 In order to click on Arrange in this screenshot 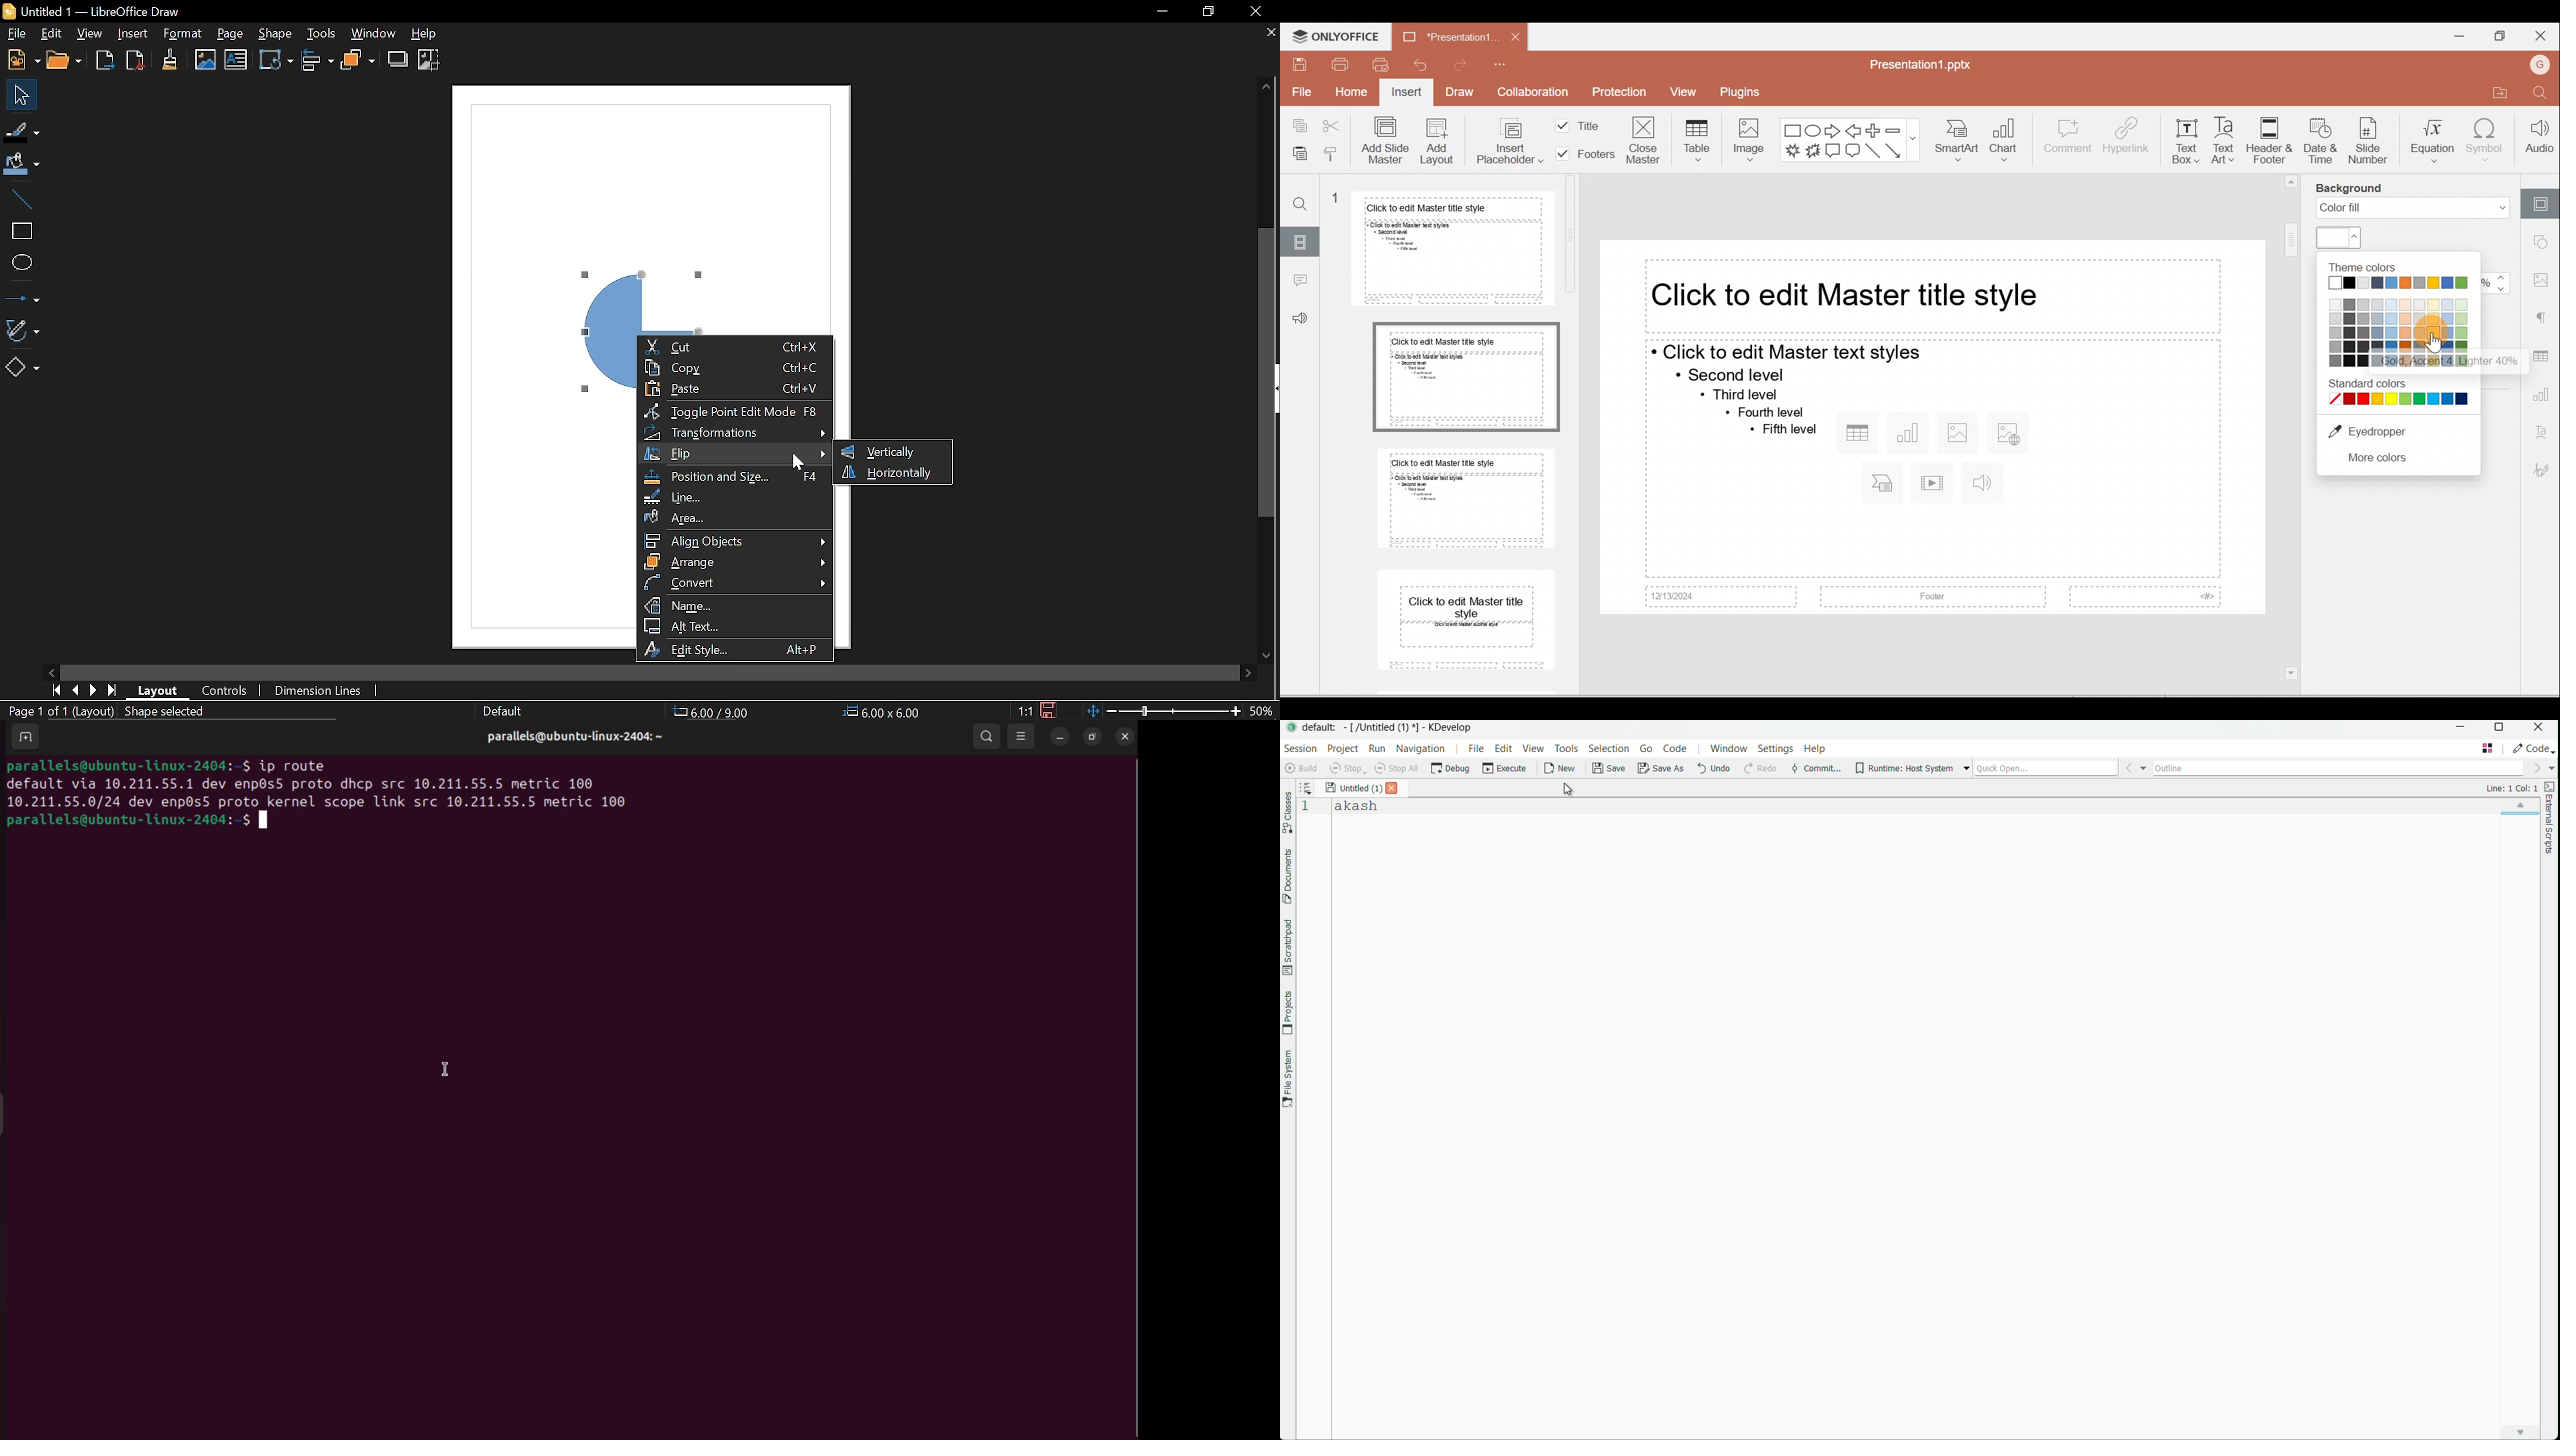, I will do `click(358, 60)`.